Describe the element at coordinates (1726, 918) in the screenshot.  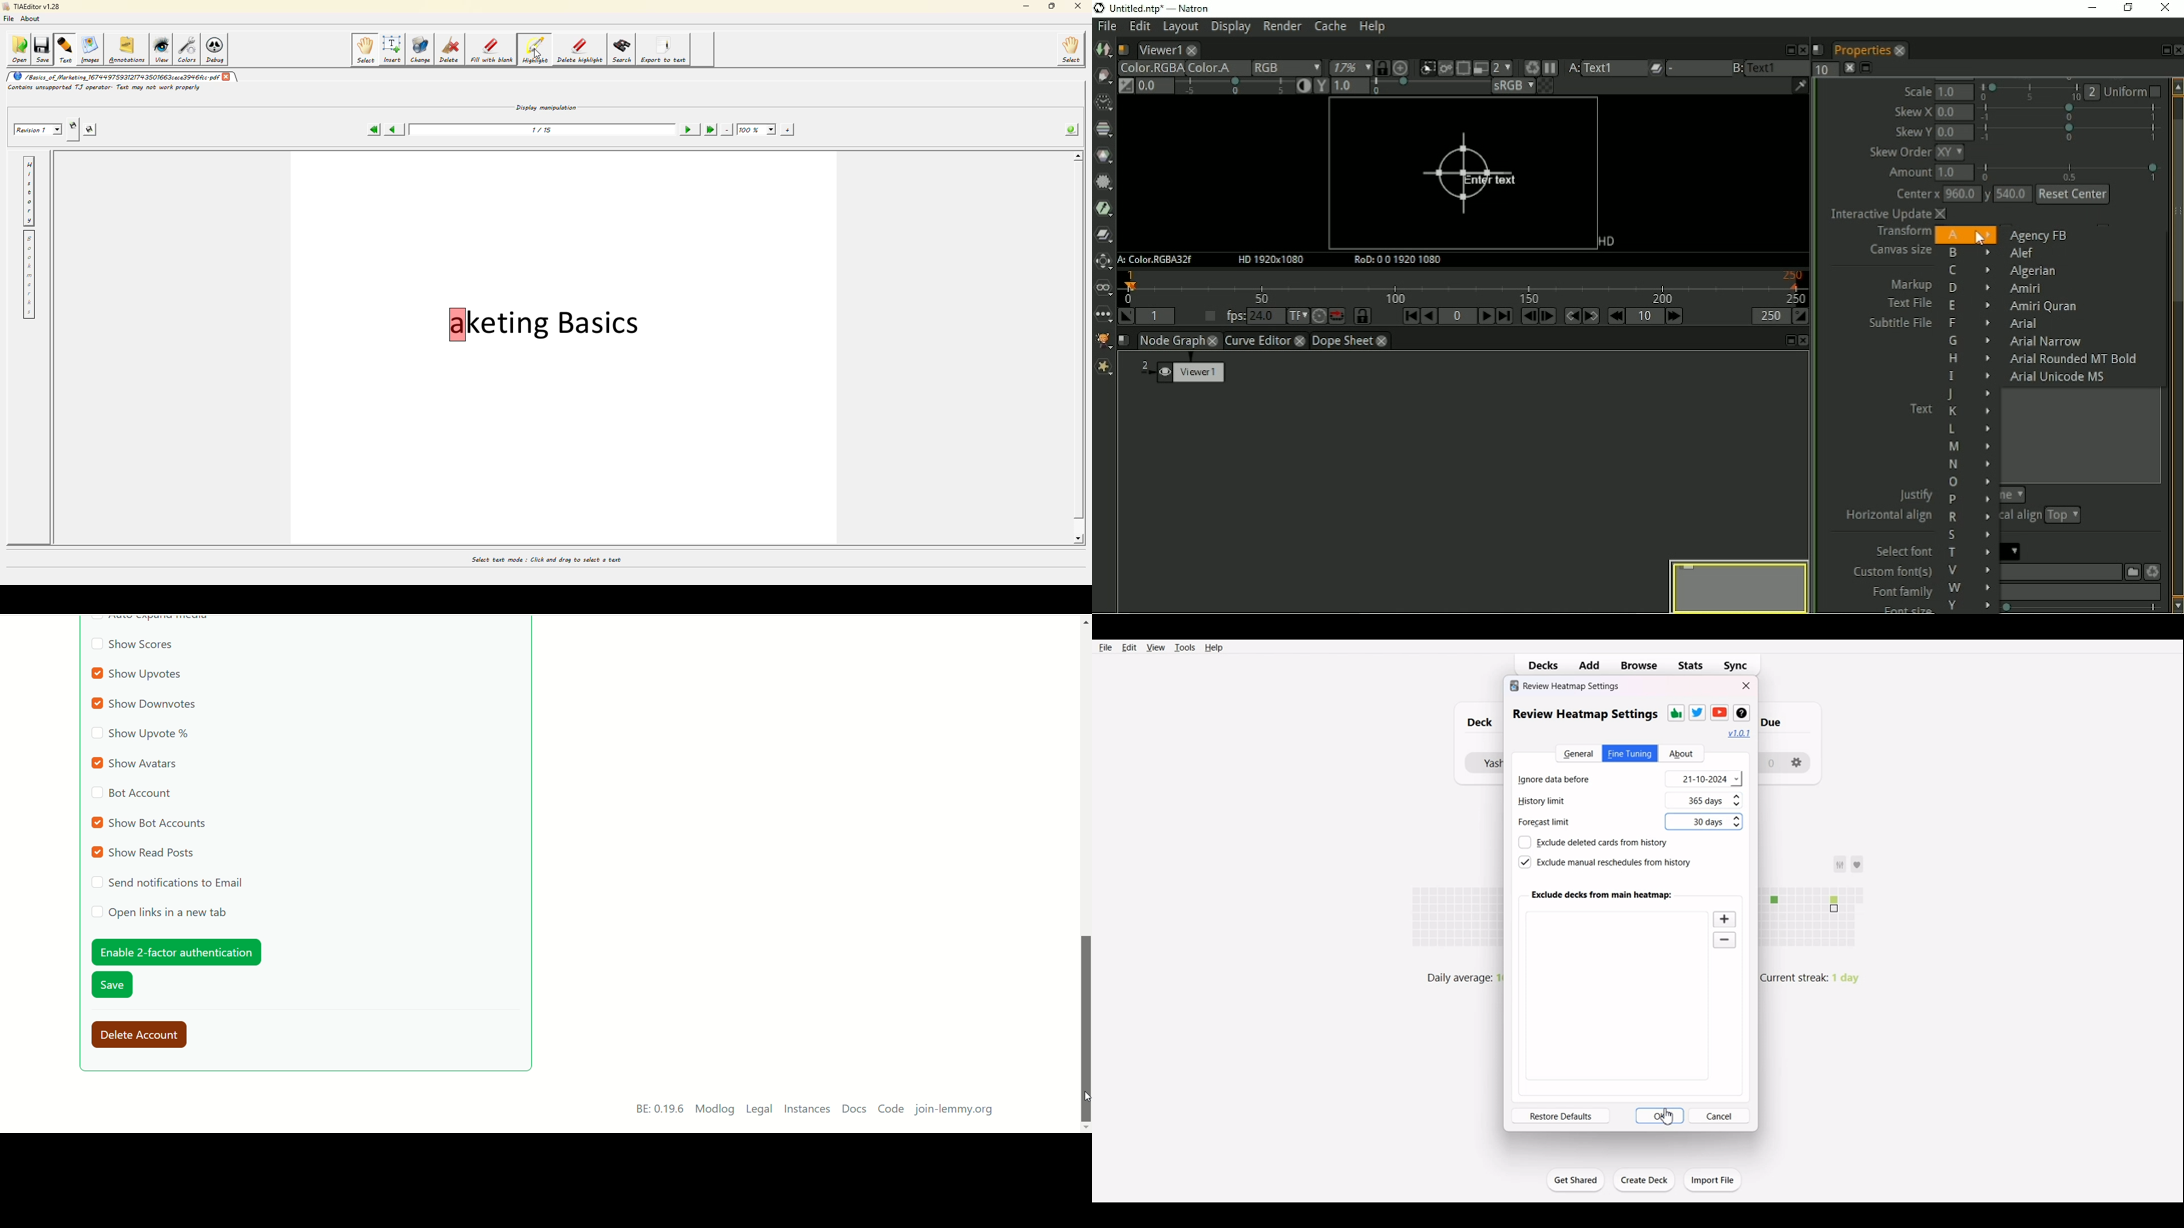
I see `Zoom in` at that location.